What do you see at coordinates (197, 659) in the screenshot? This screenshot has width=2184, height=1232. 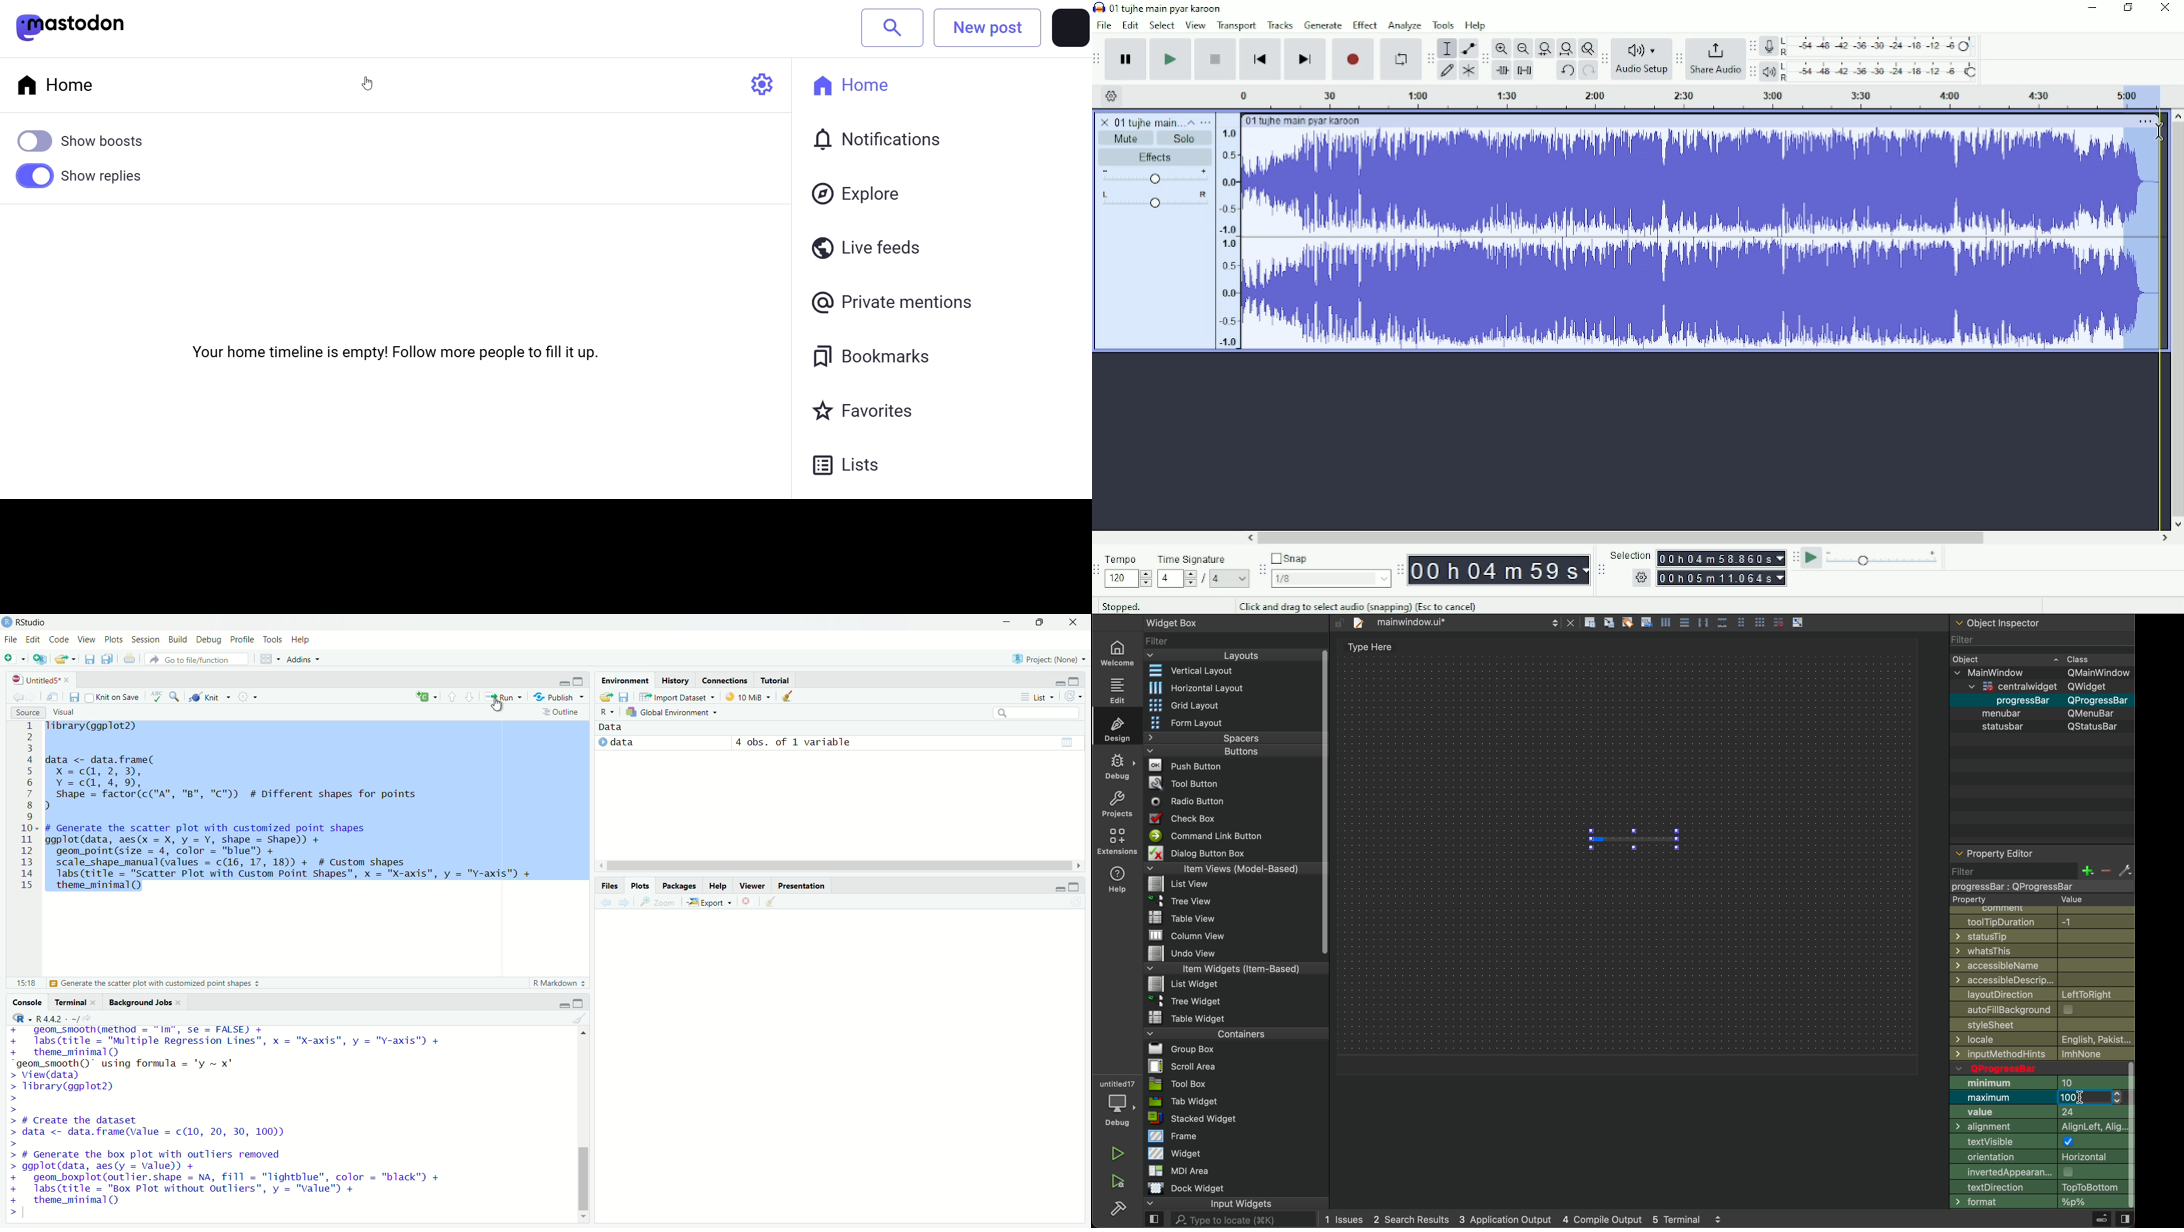 I see `Go to file/function` at bounding box center [197, 659].